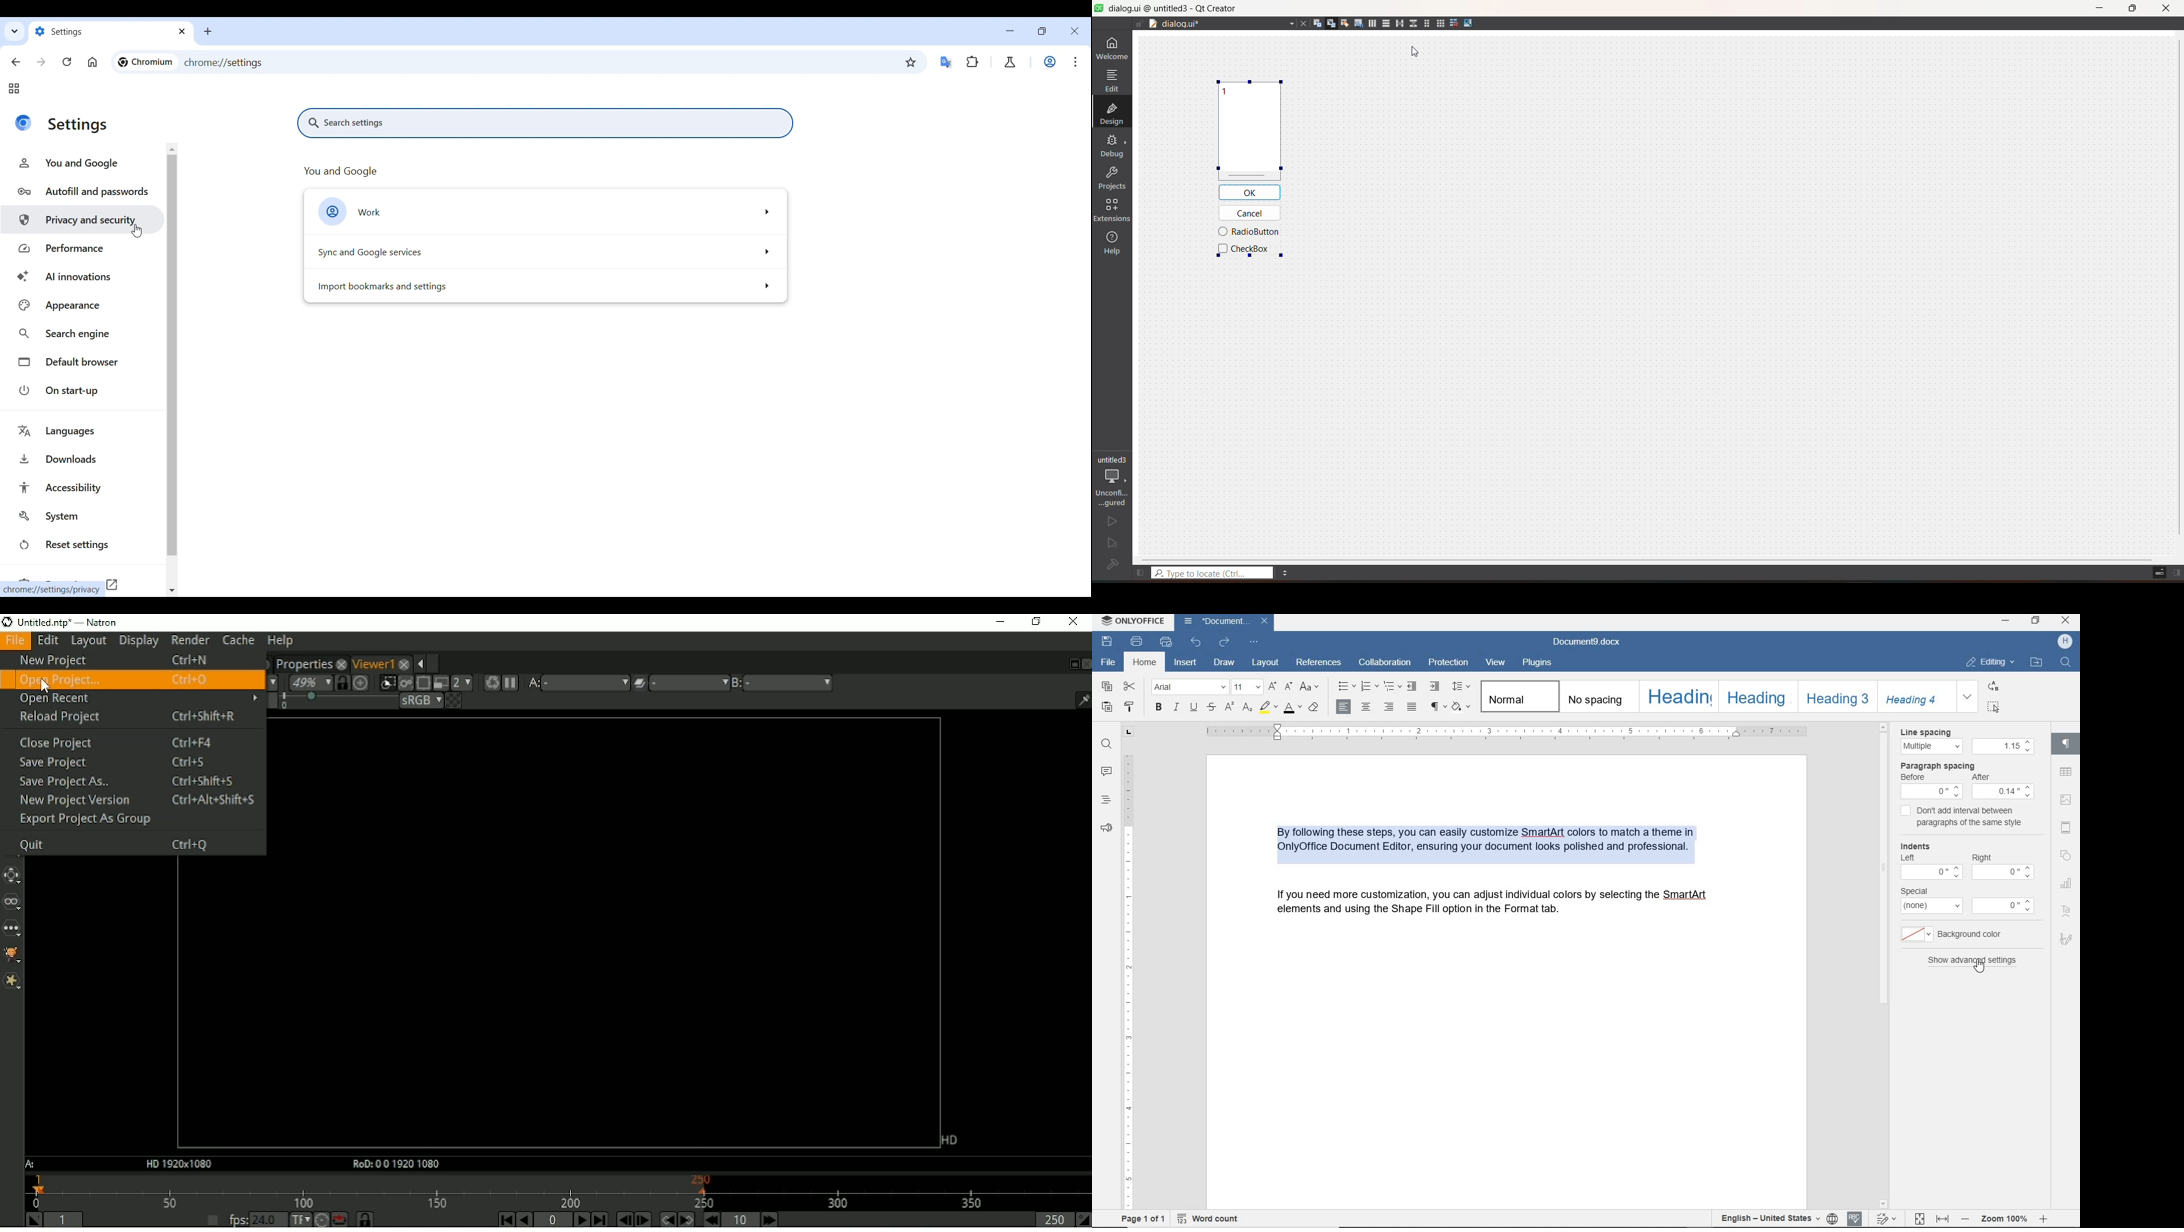 The width and height of the screenshot is (2184, 1232). What do you see at coordinates (1289, 686) in the screenshot?
I see `decrement font size` at bounding box center [1289, 686].